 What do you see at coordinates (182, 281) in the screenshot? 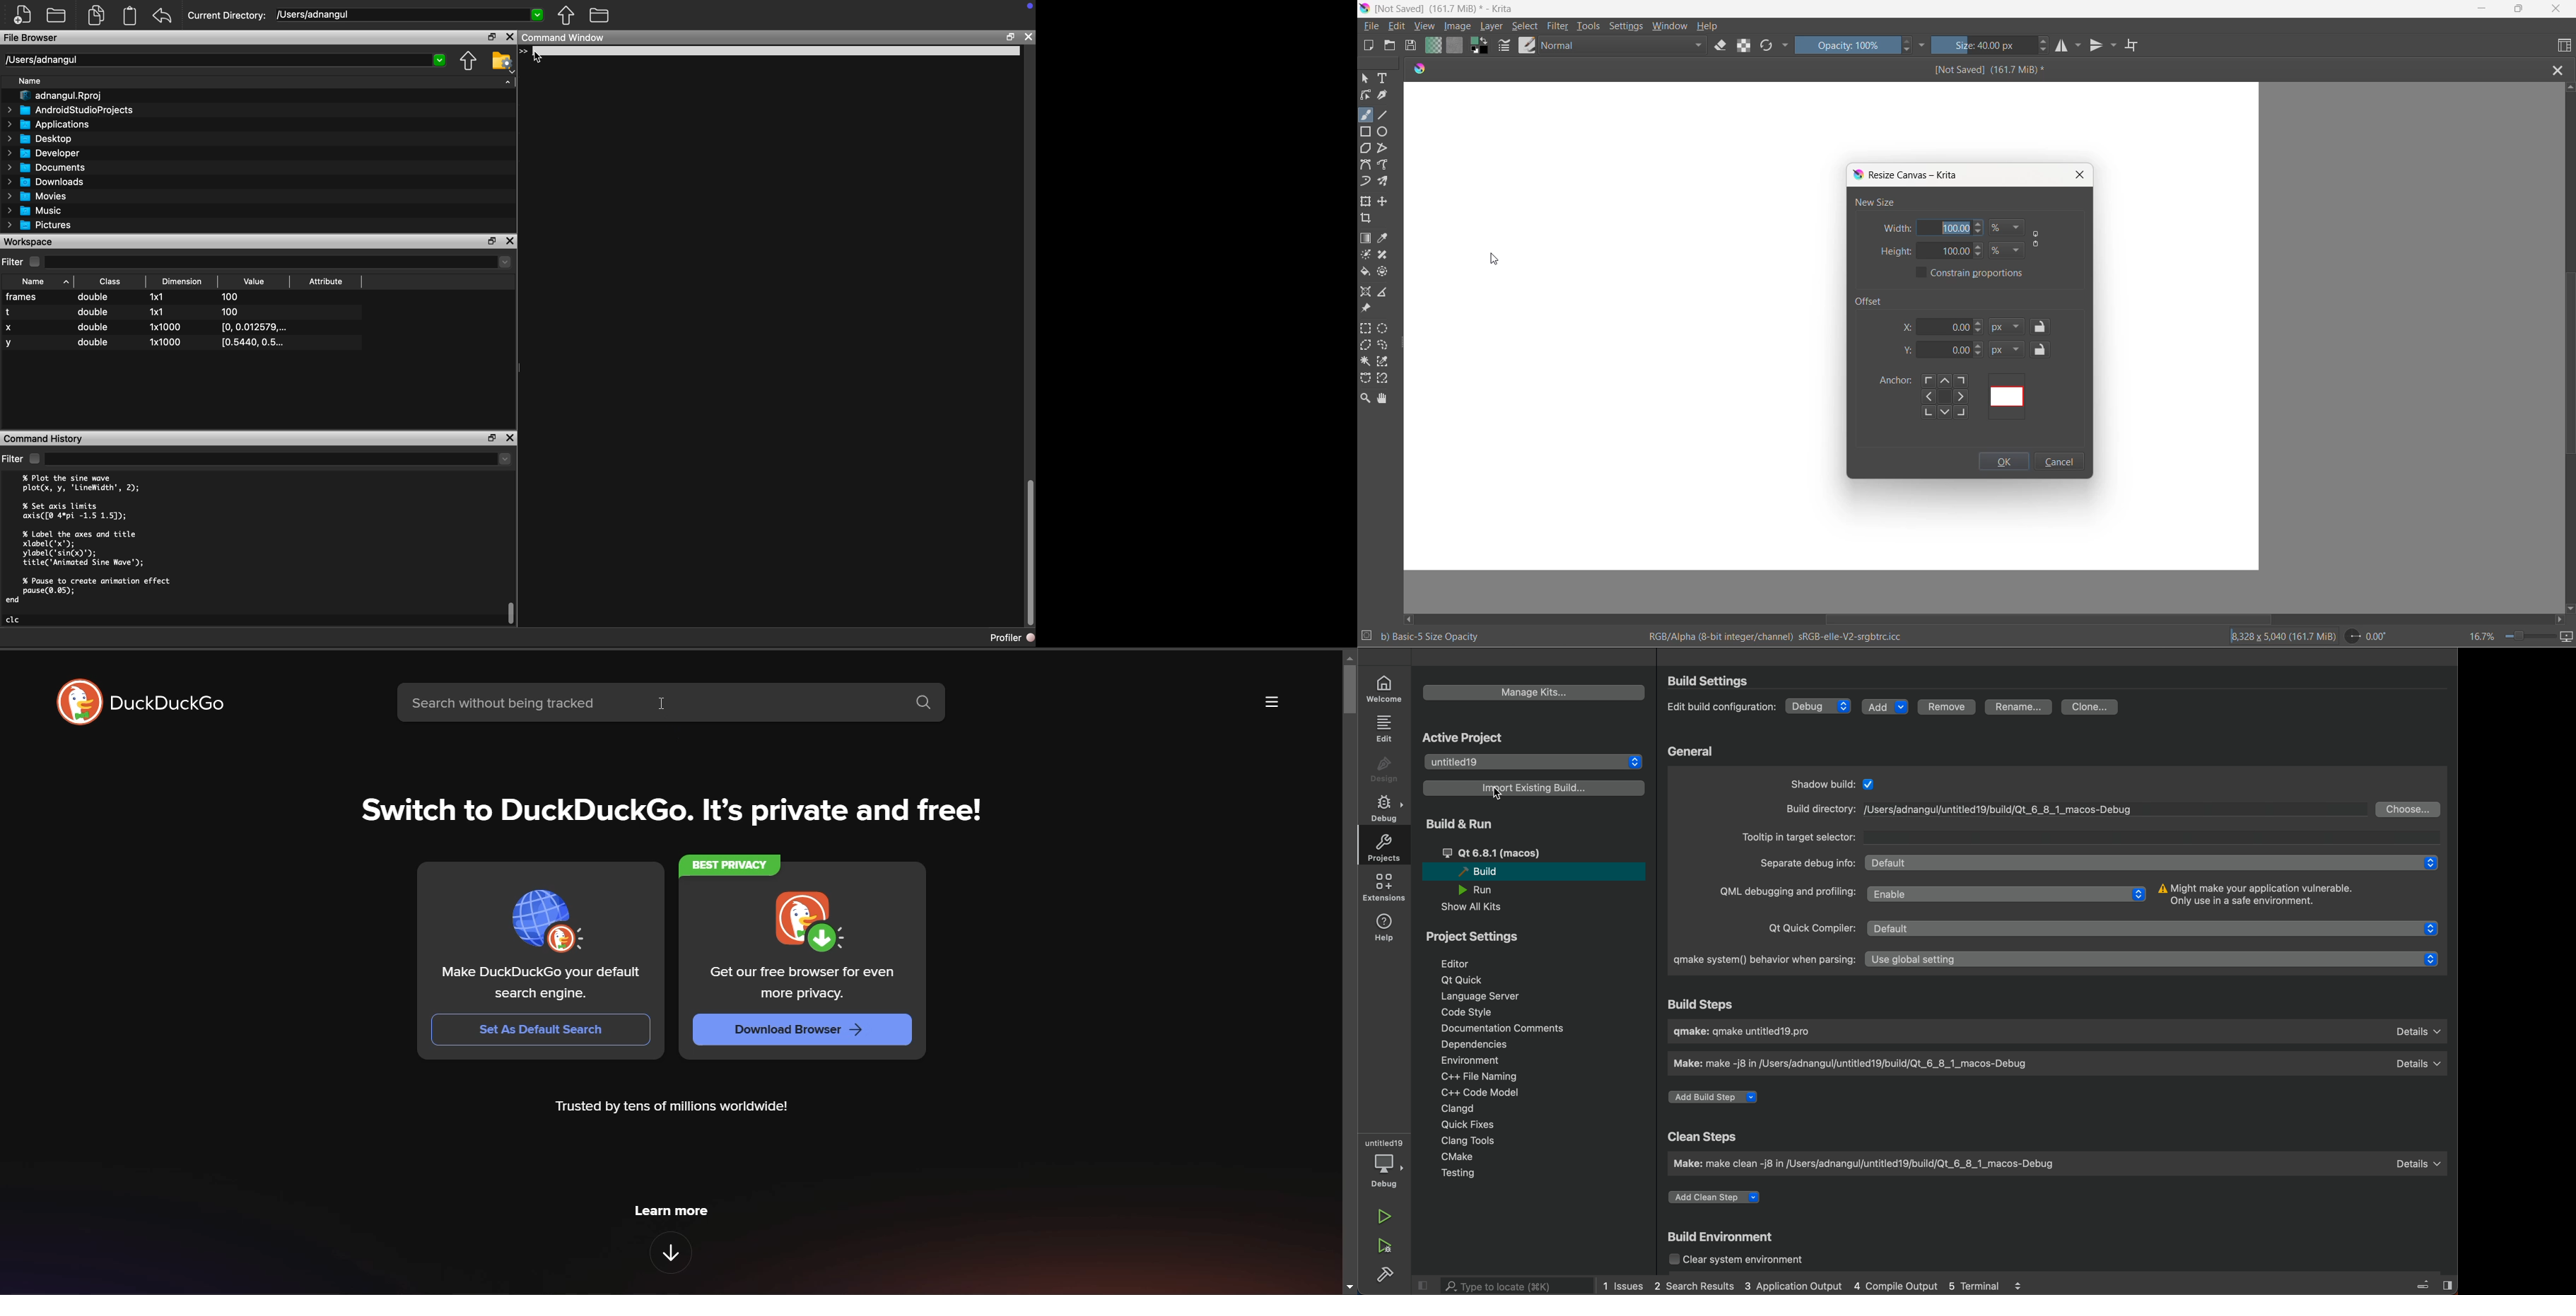
I see `Dimension` at bounding box center [182, 281].